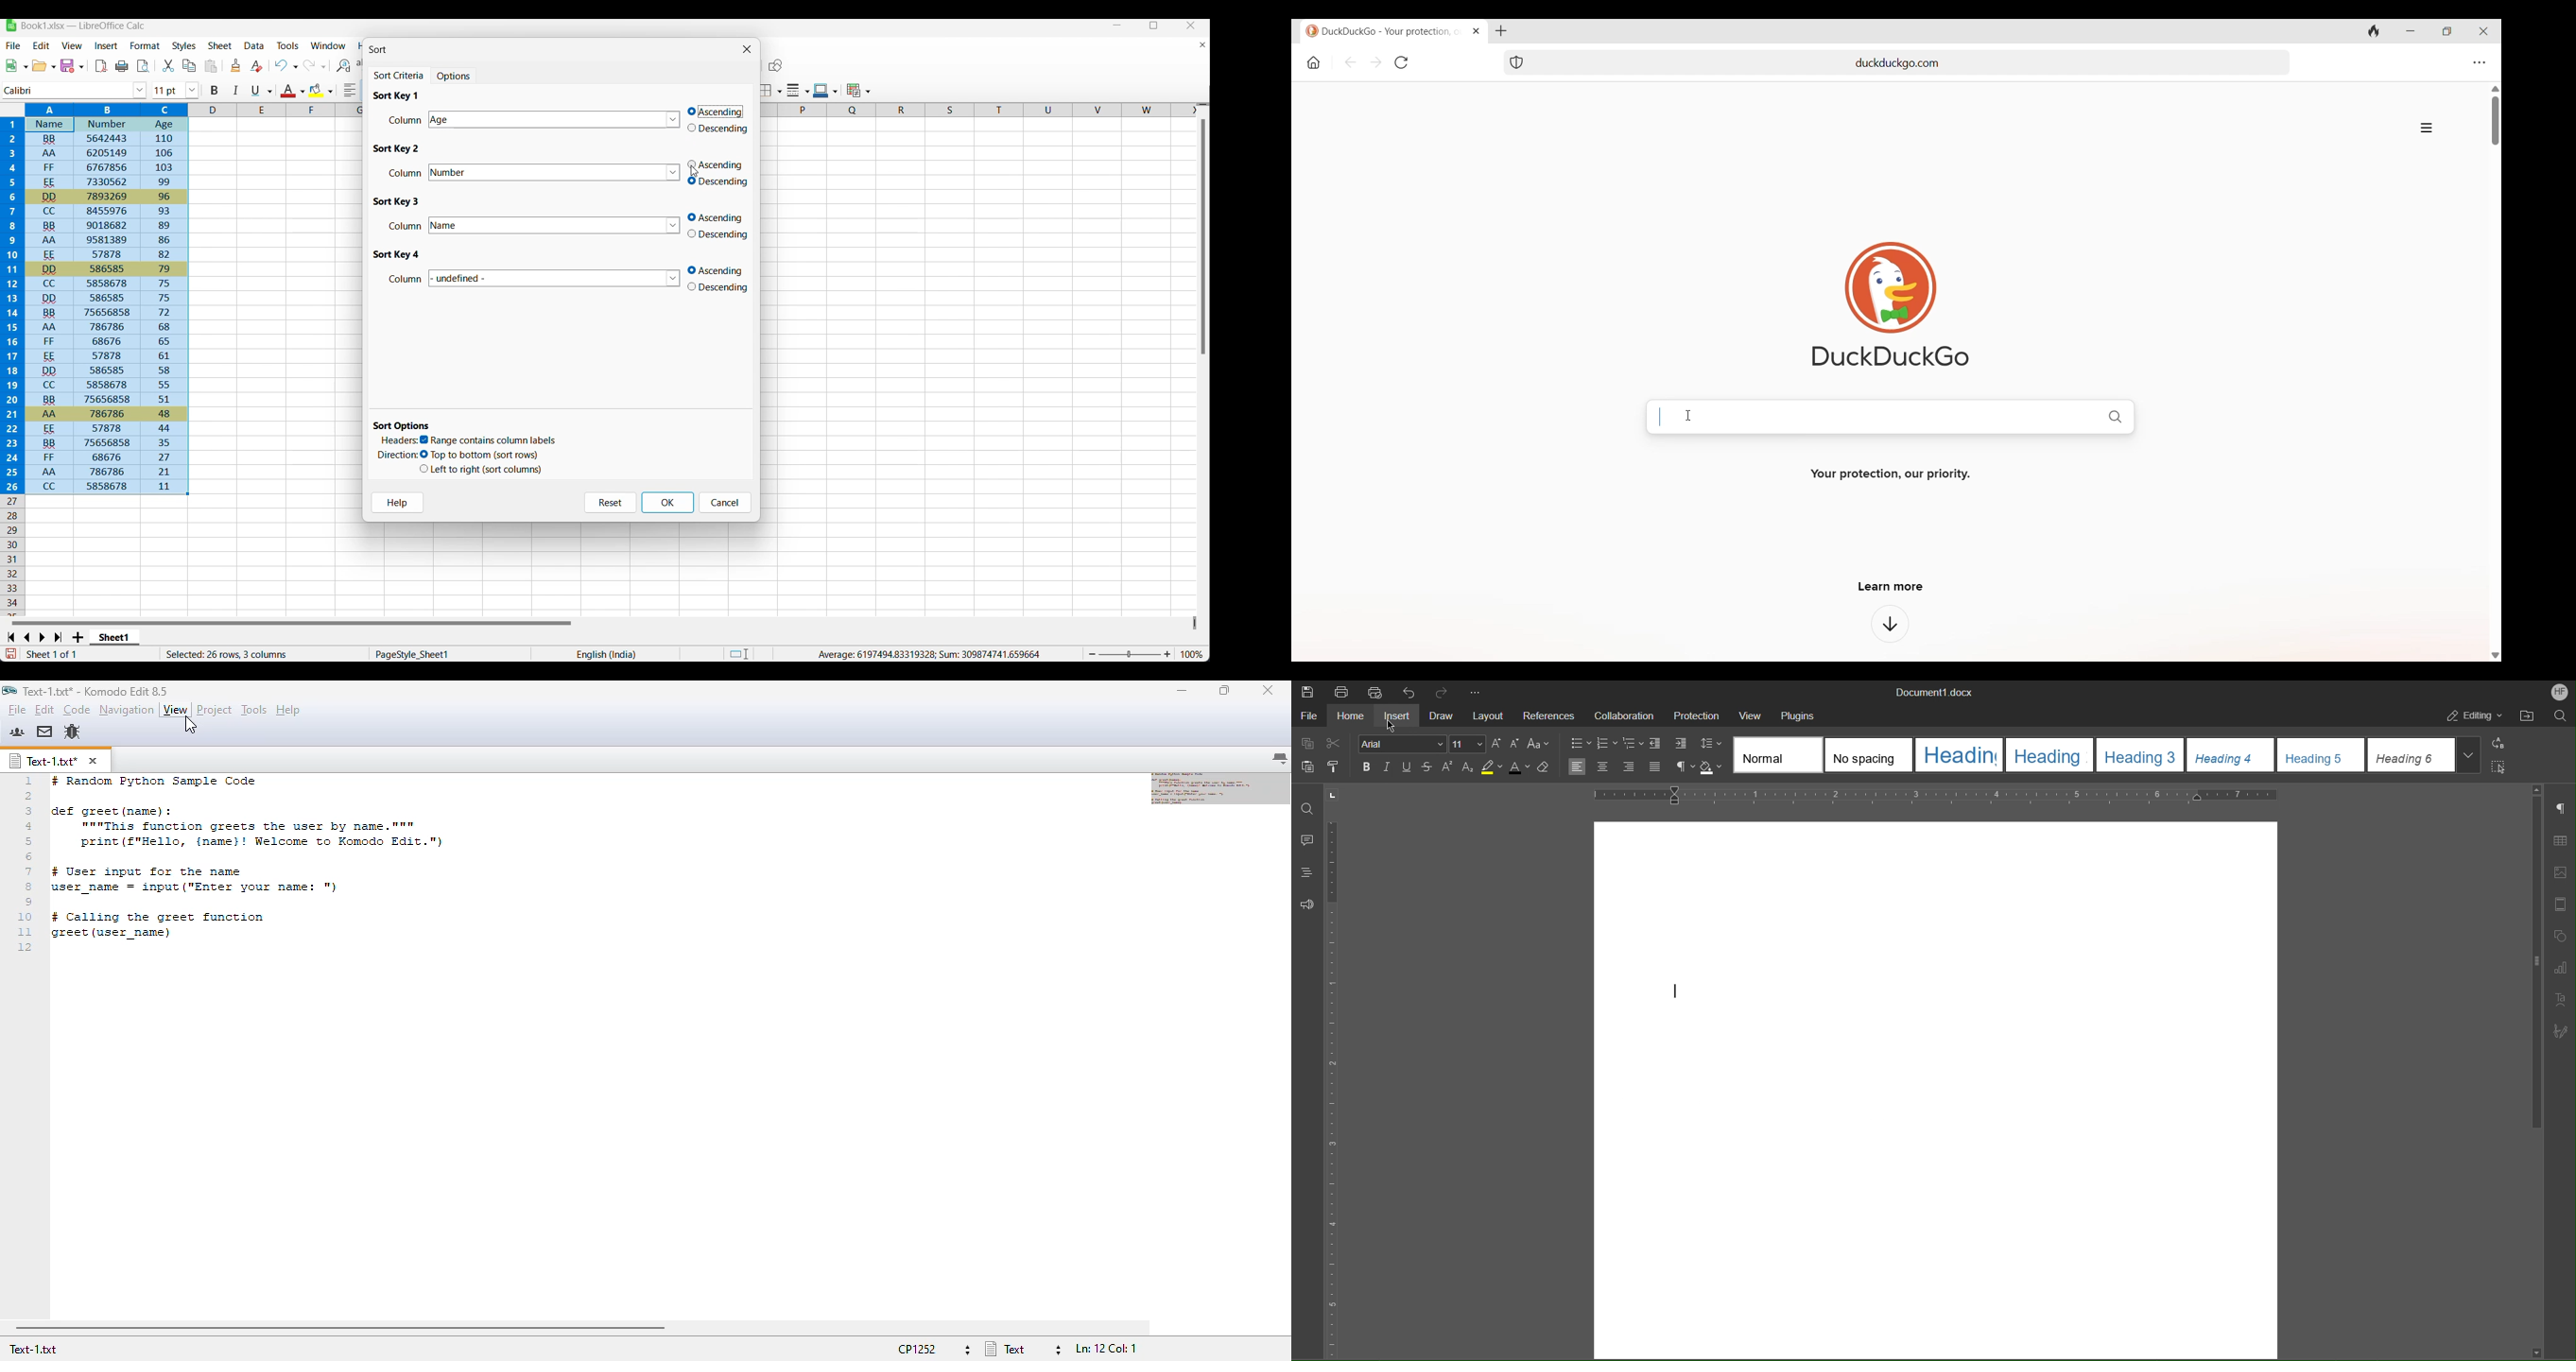 This screenshot has height=1372, width=2576. Describe the element at coordinates (722, 289) in the screenshot. I see `descending` at that location.